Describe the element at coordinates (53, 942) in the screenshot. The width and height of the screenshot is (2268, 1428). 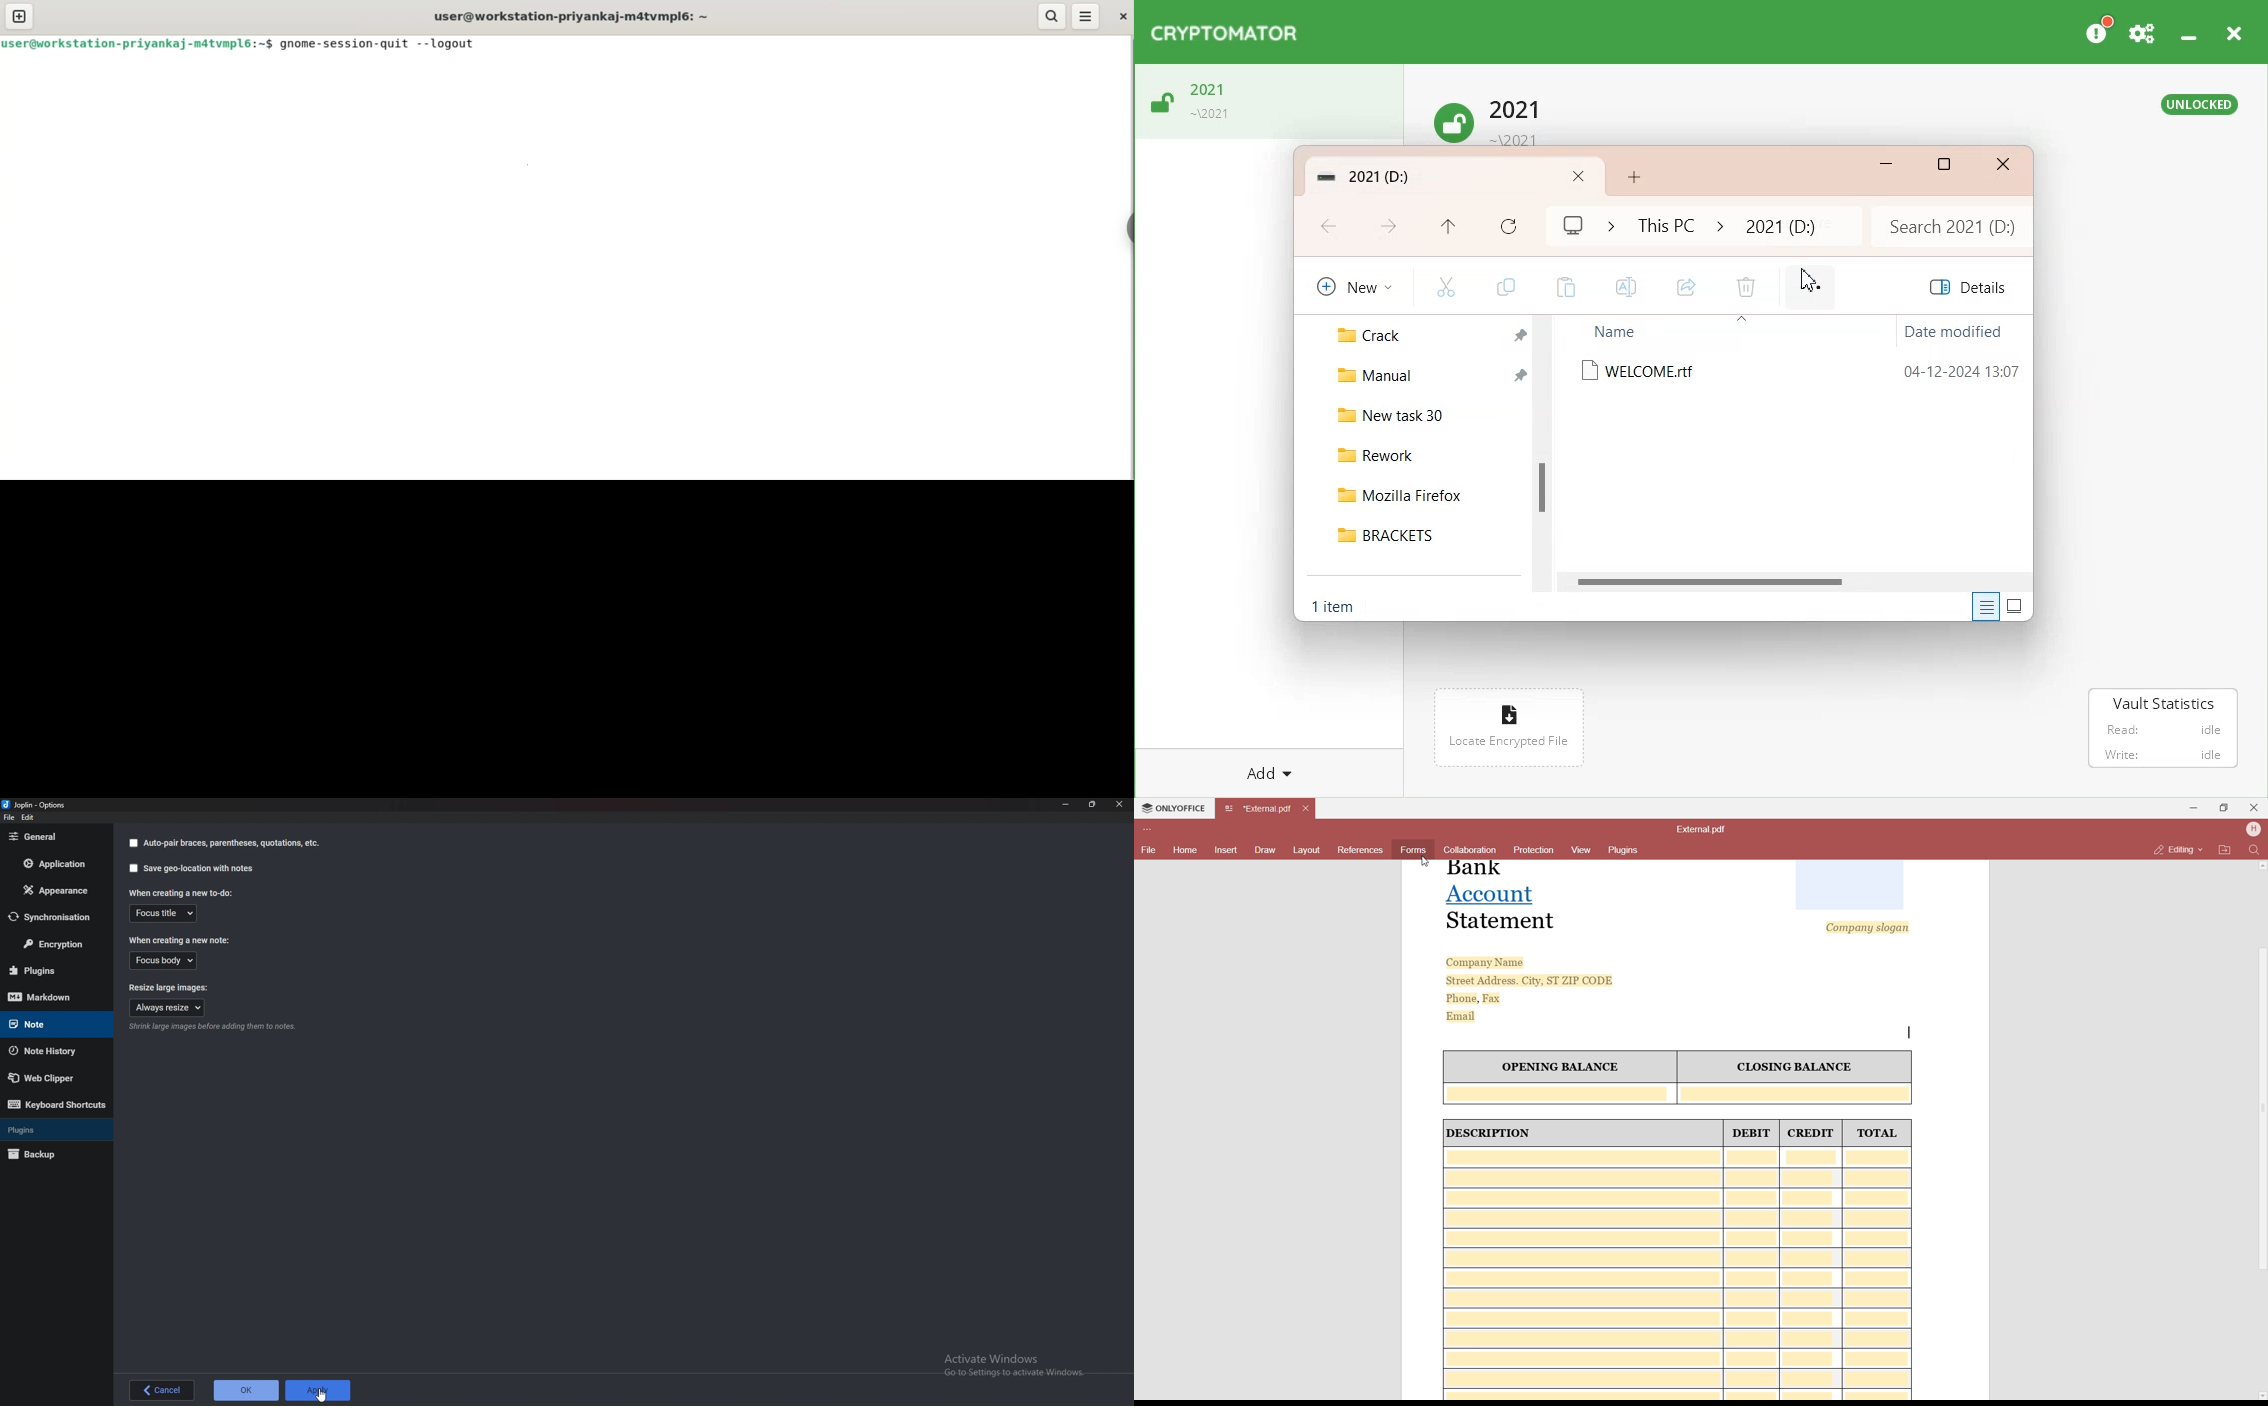
I see `encryption` at that location.